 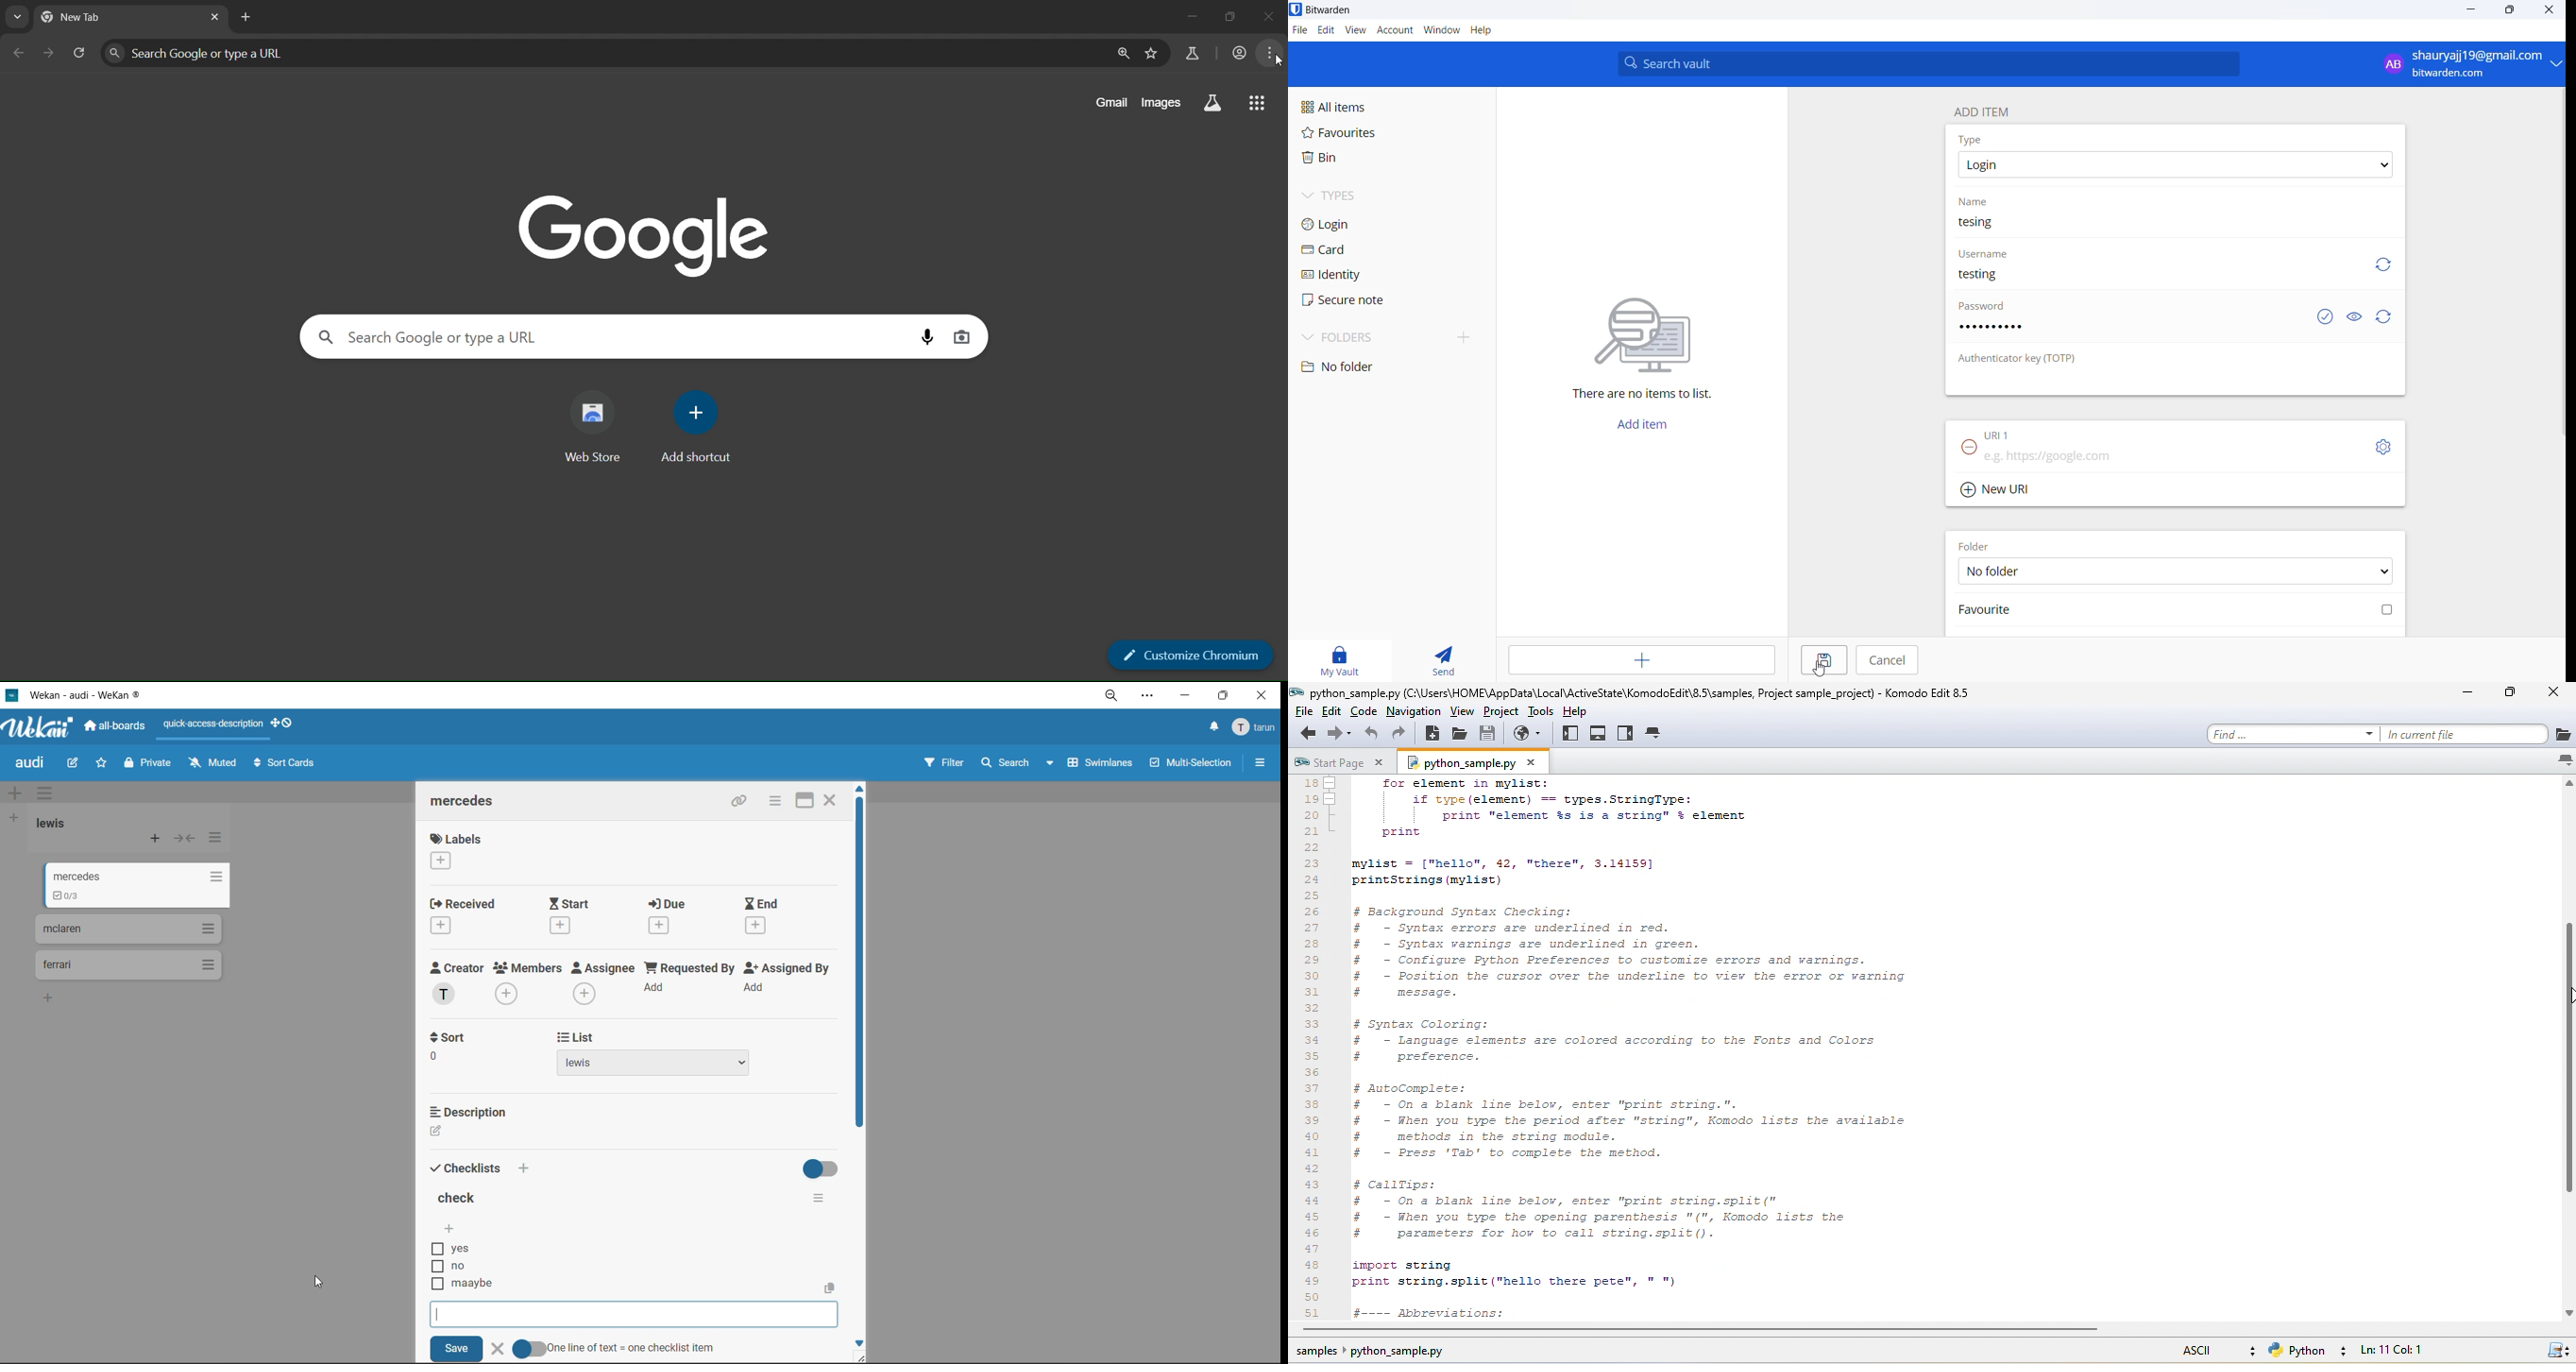 I want to click on line number, so click(x=1314, y=1048).